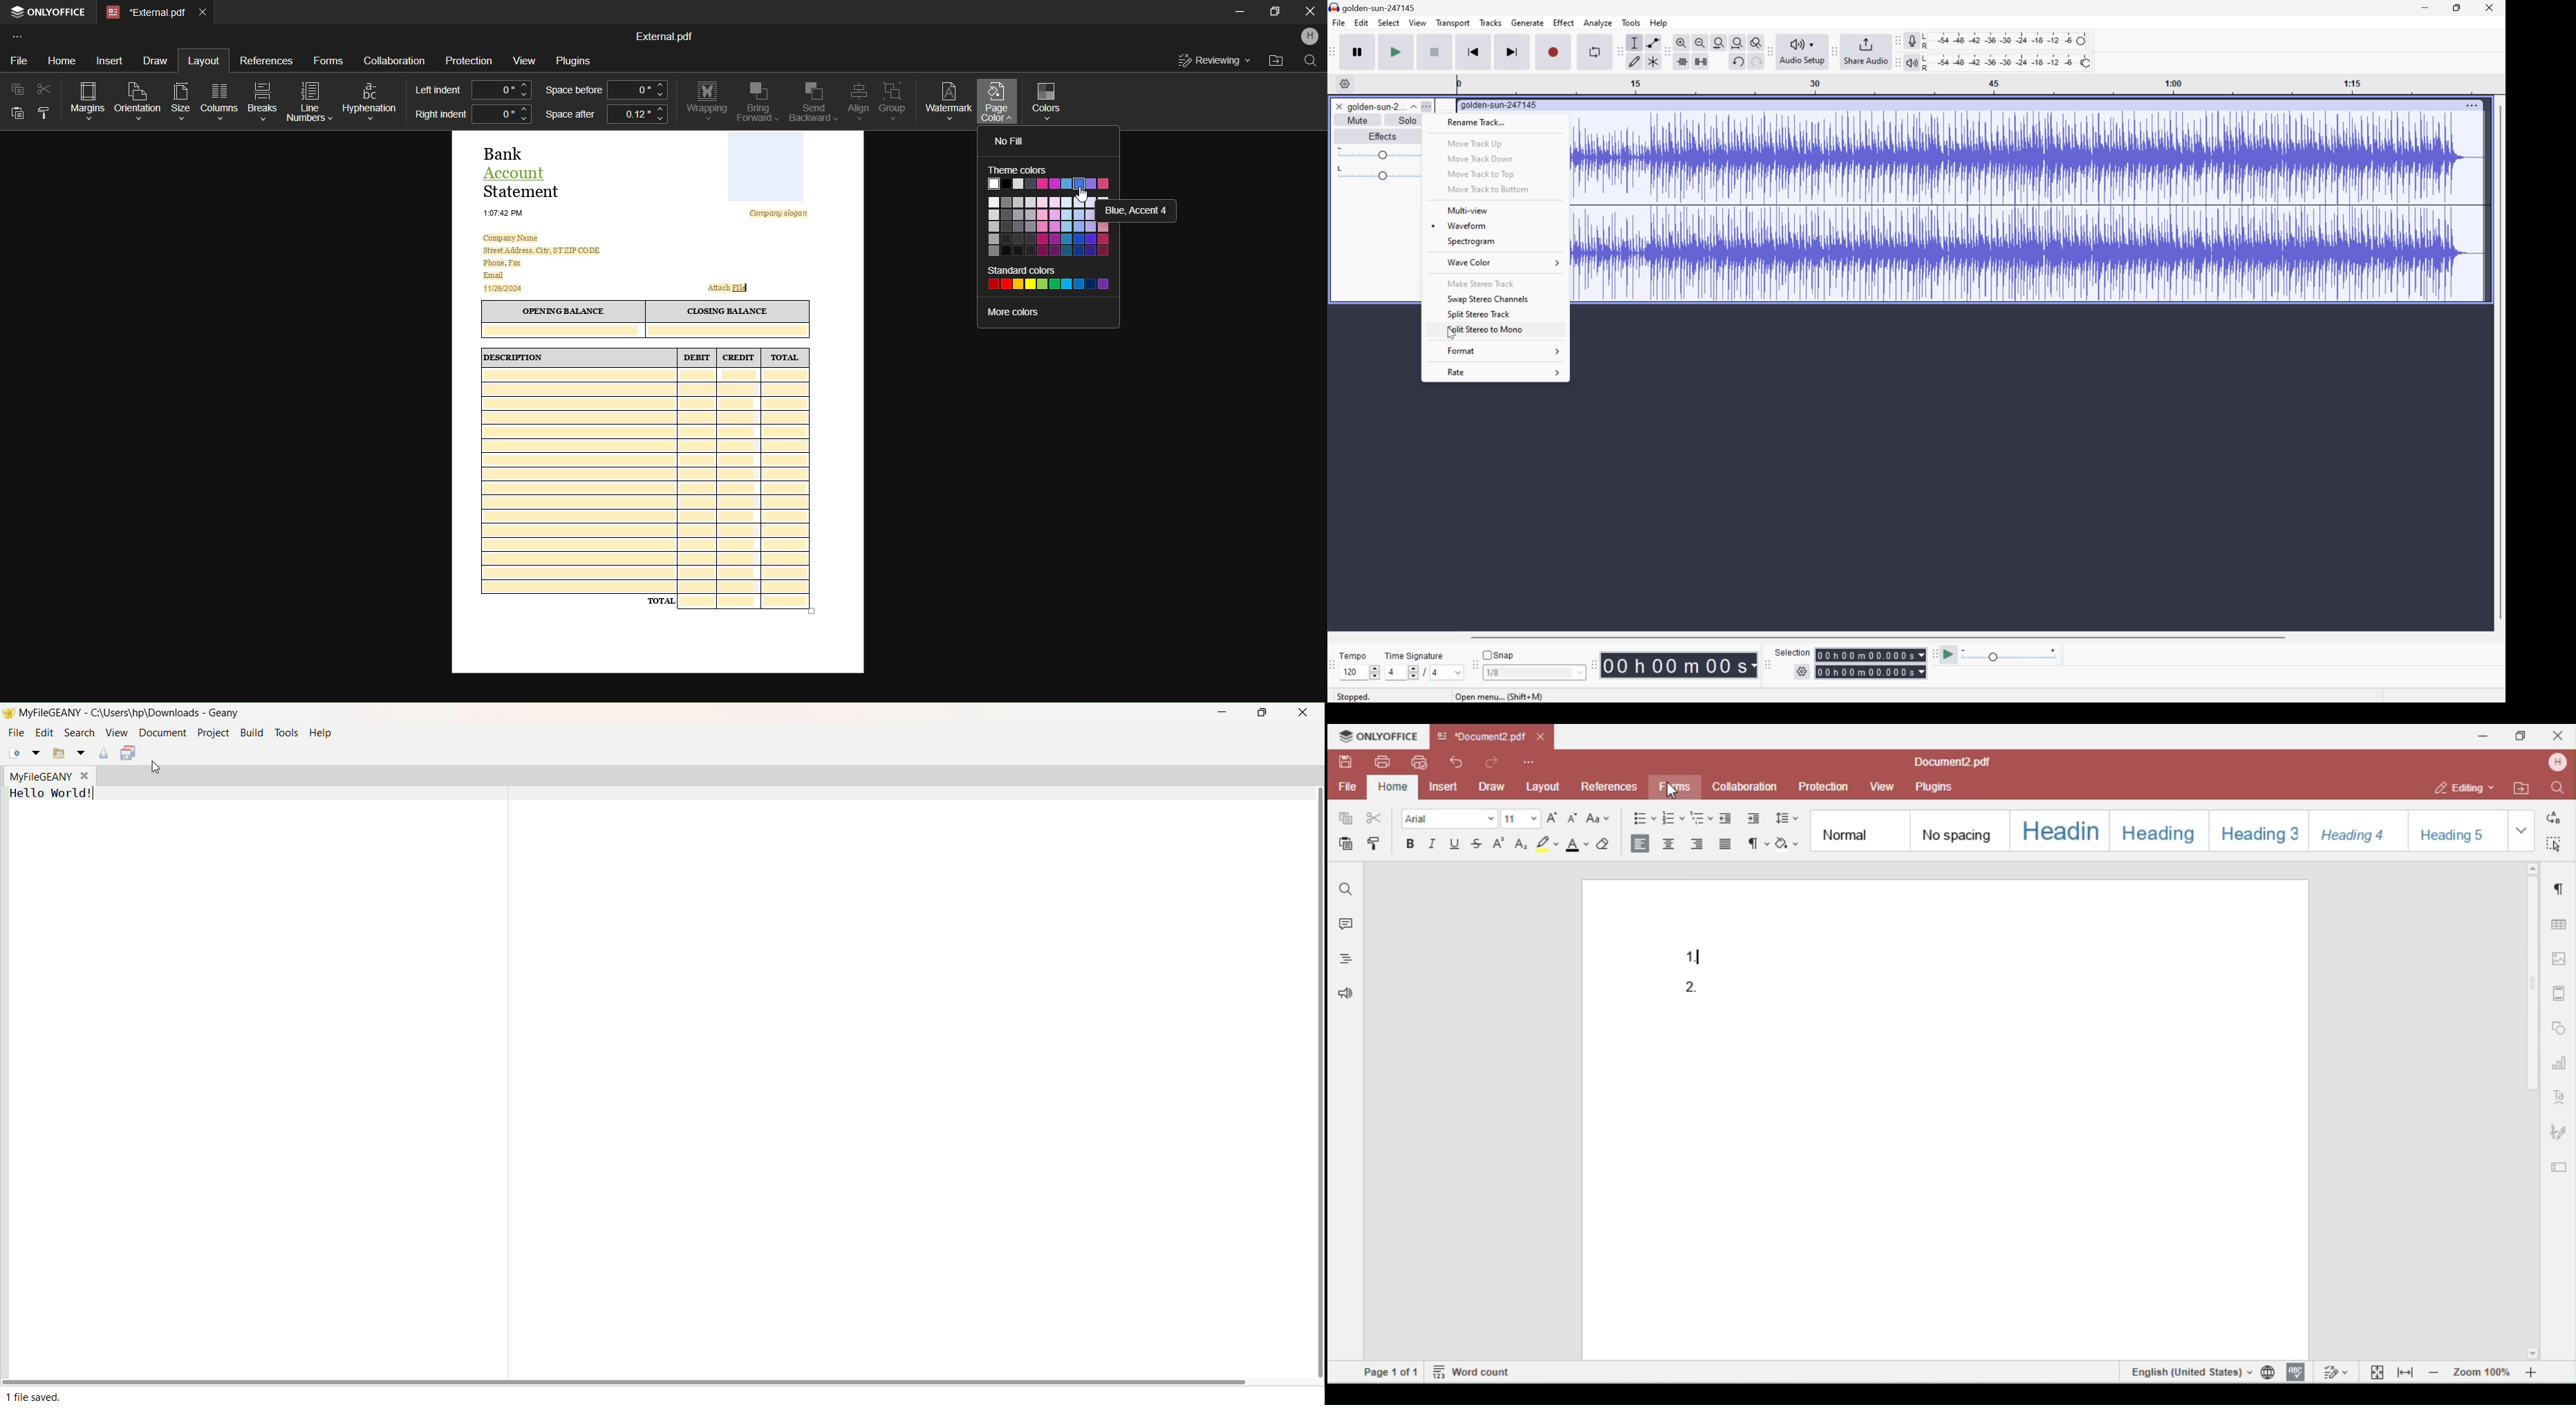  What do you see at coordinates (569, 116) in the screenshot?
I see `Space After` at bounding box center [569, 116].